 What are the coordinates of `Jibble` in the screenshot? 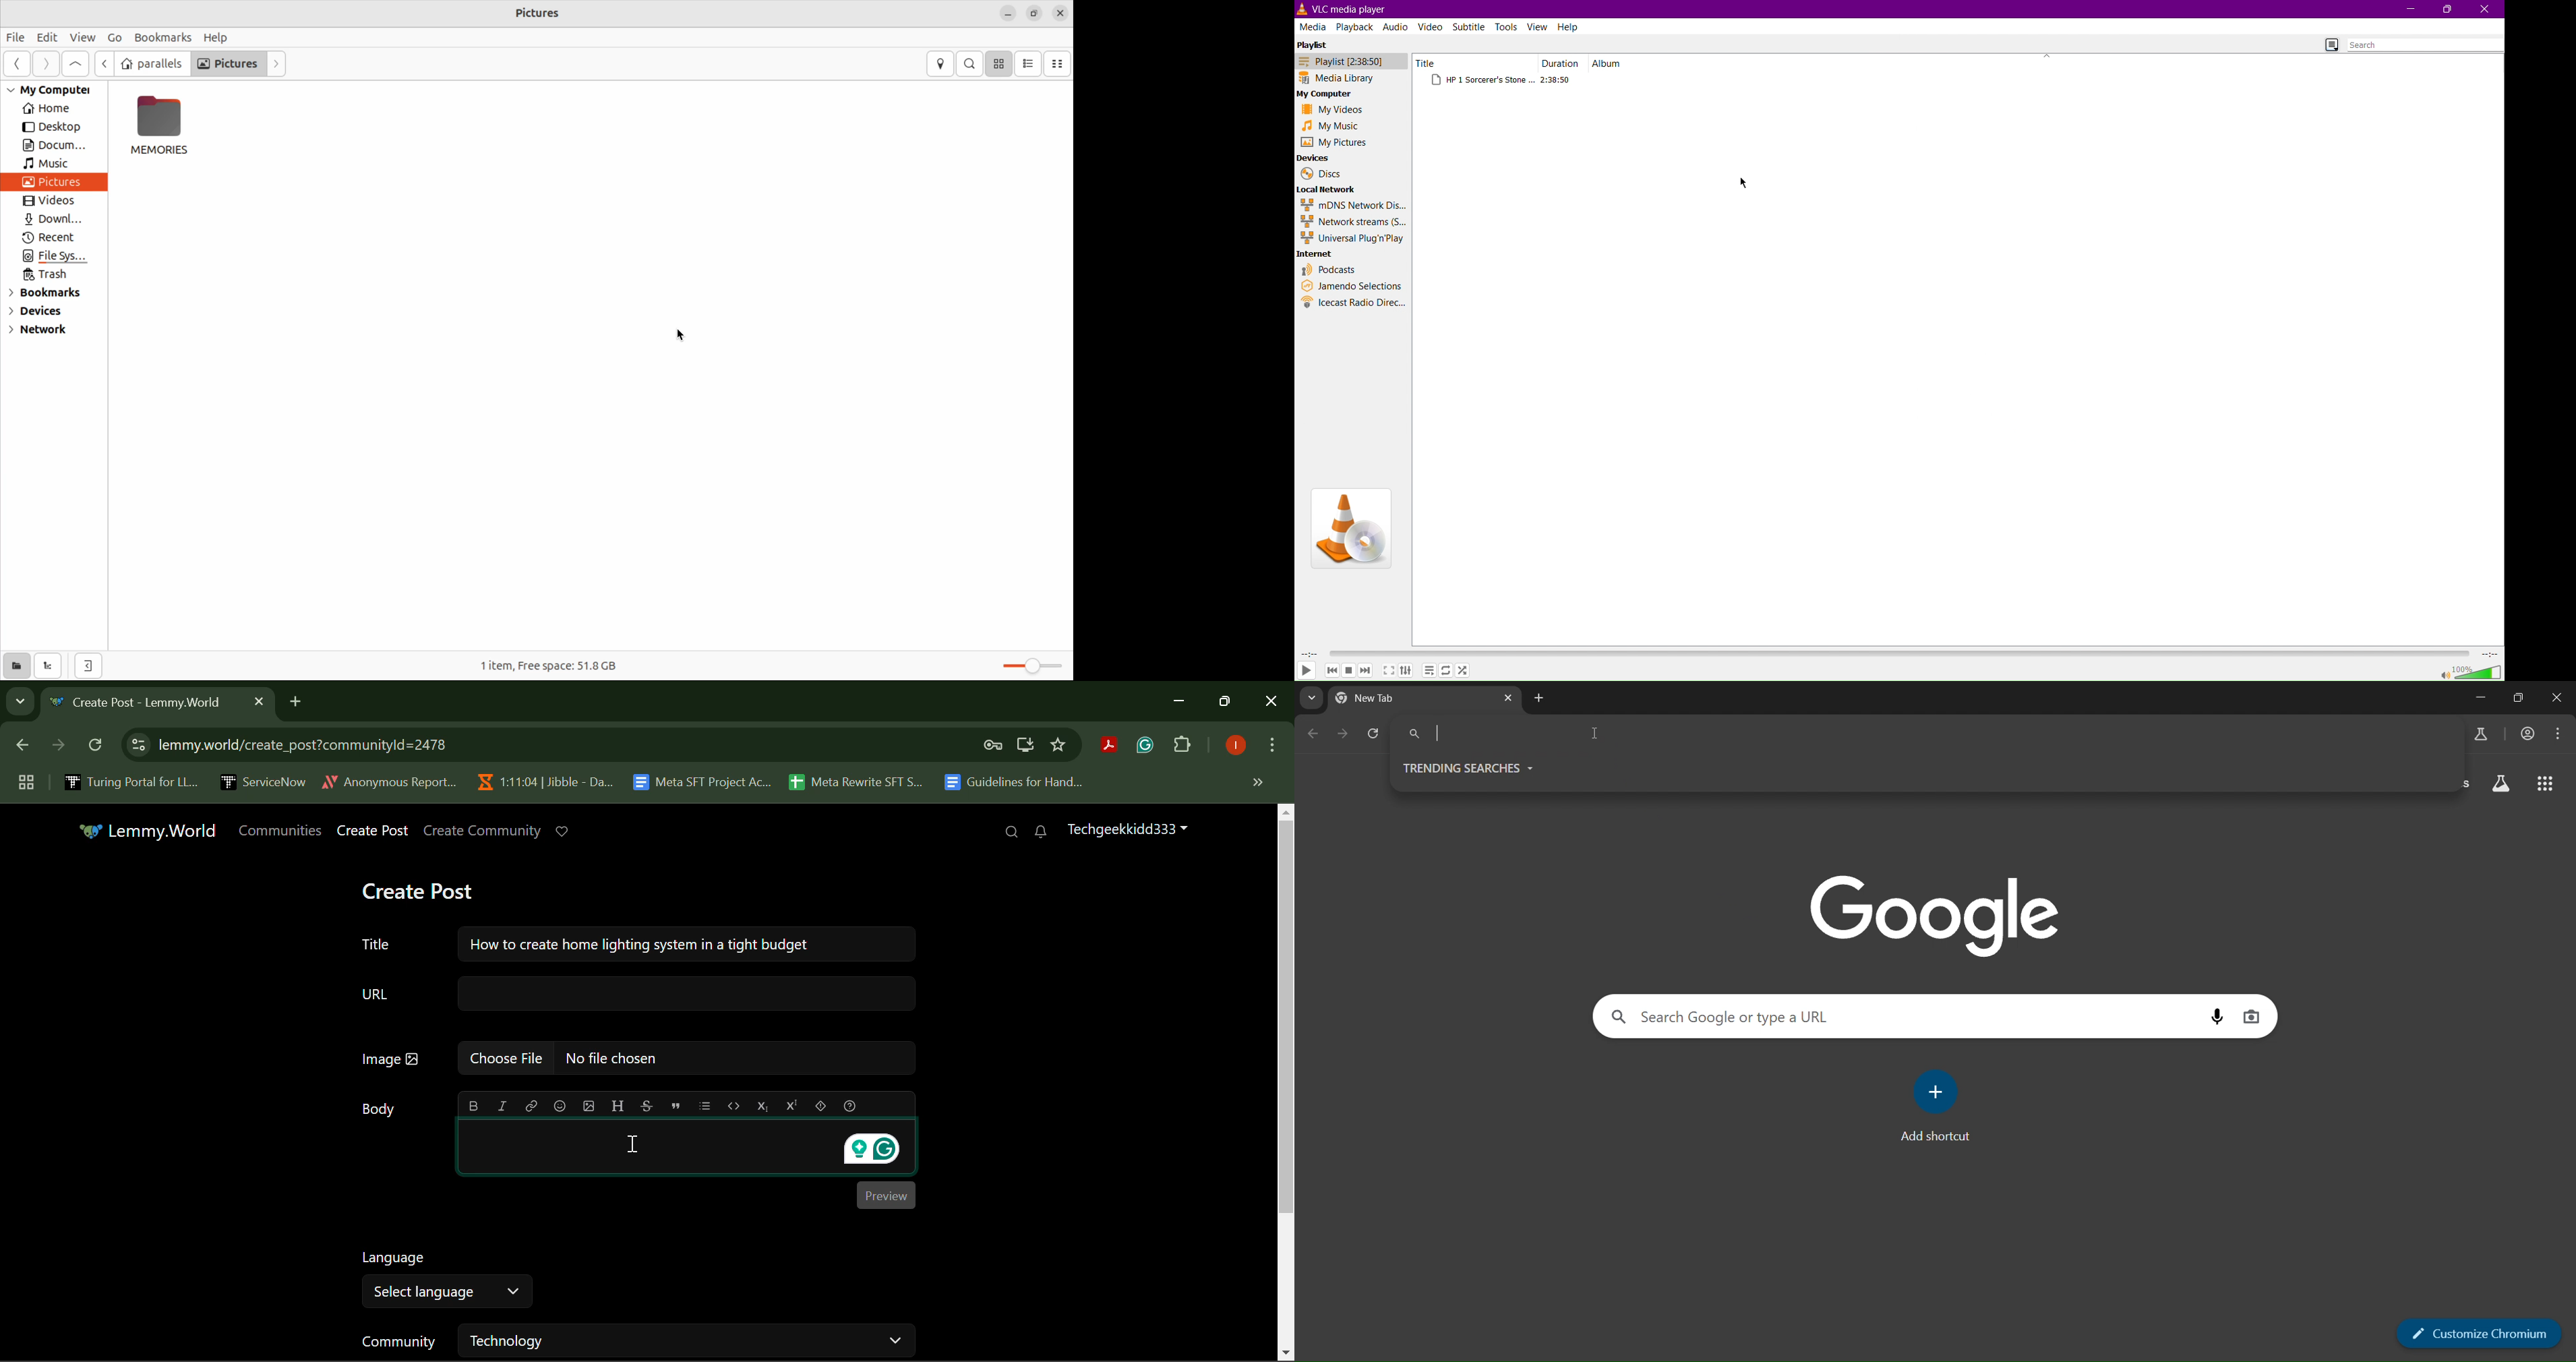 It's located at (542, 779).